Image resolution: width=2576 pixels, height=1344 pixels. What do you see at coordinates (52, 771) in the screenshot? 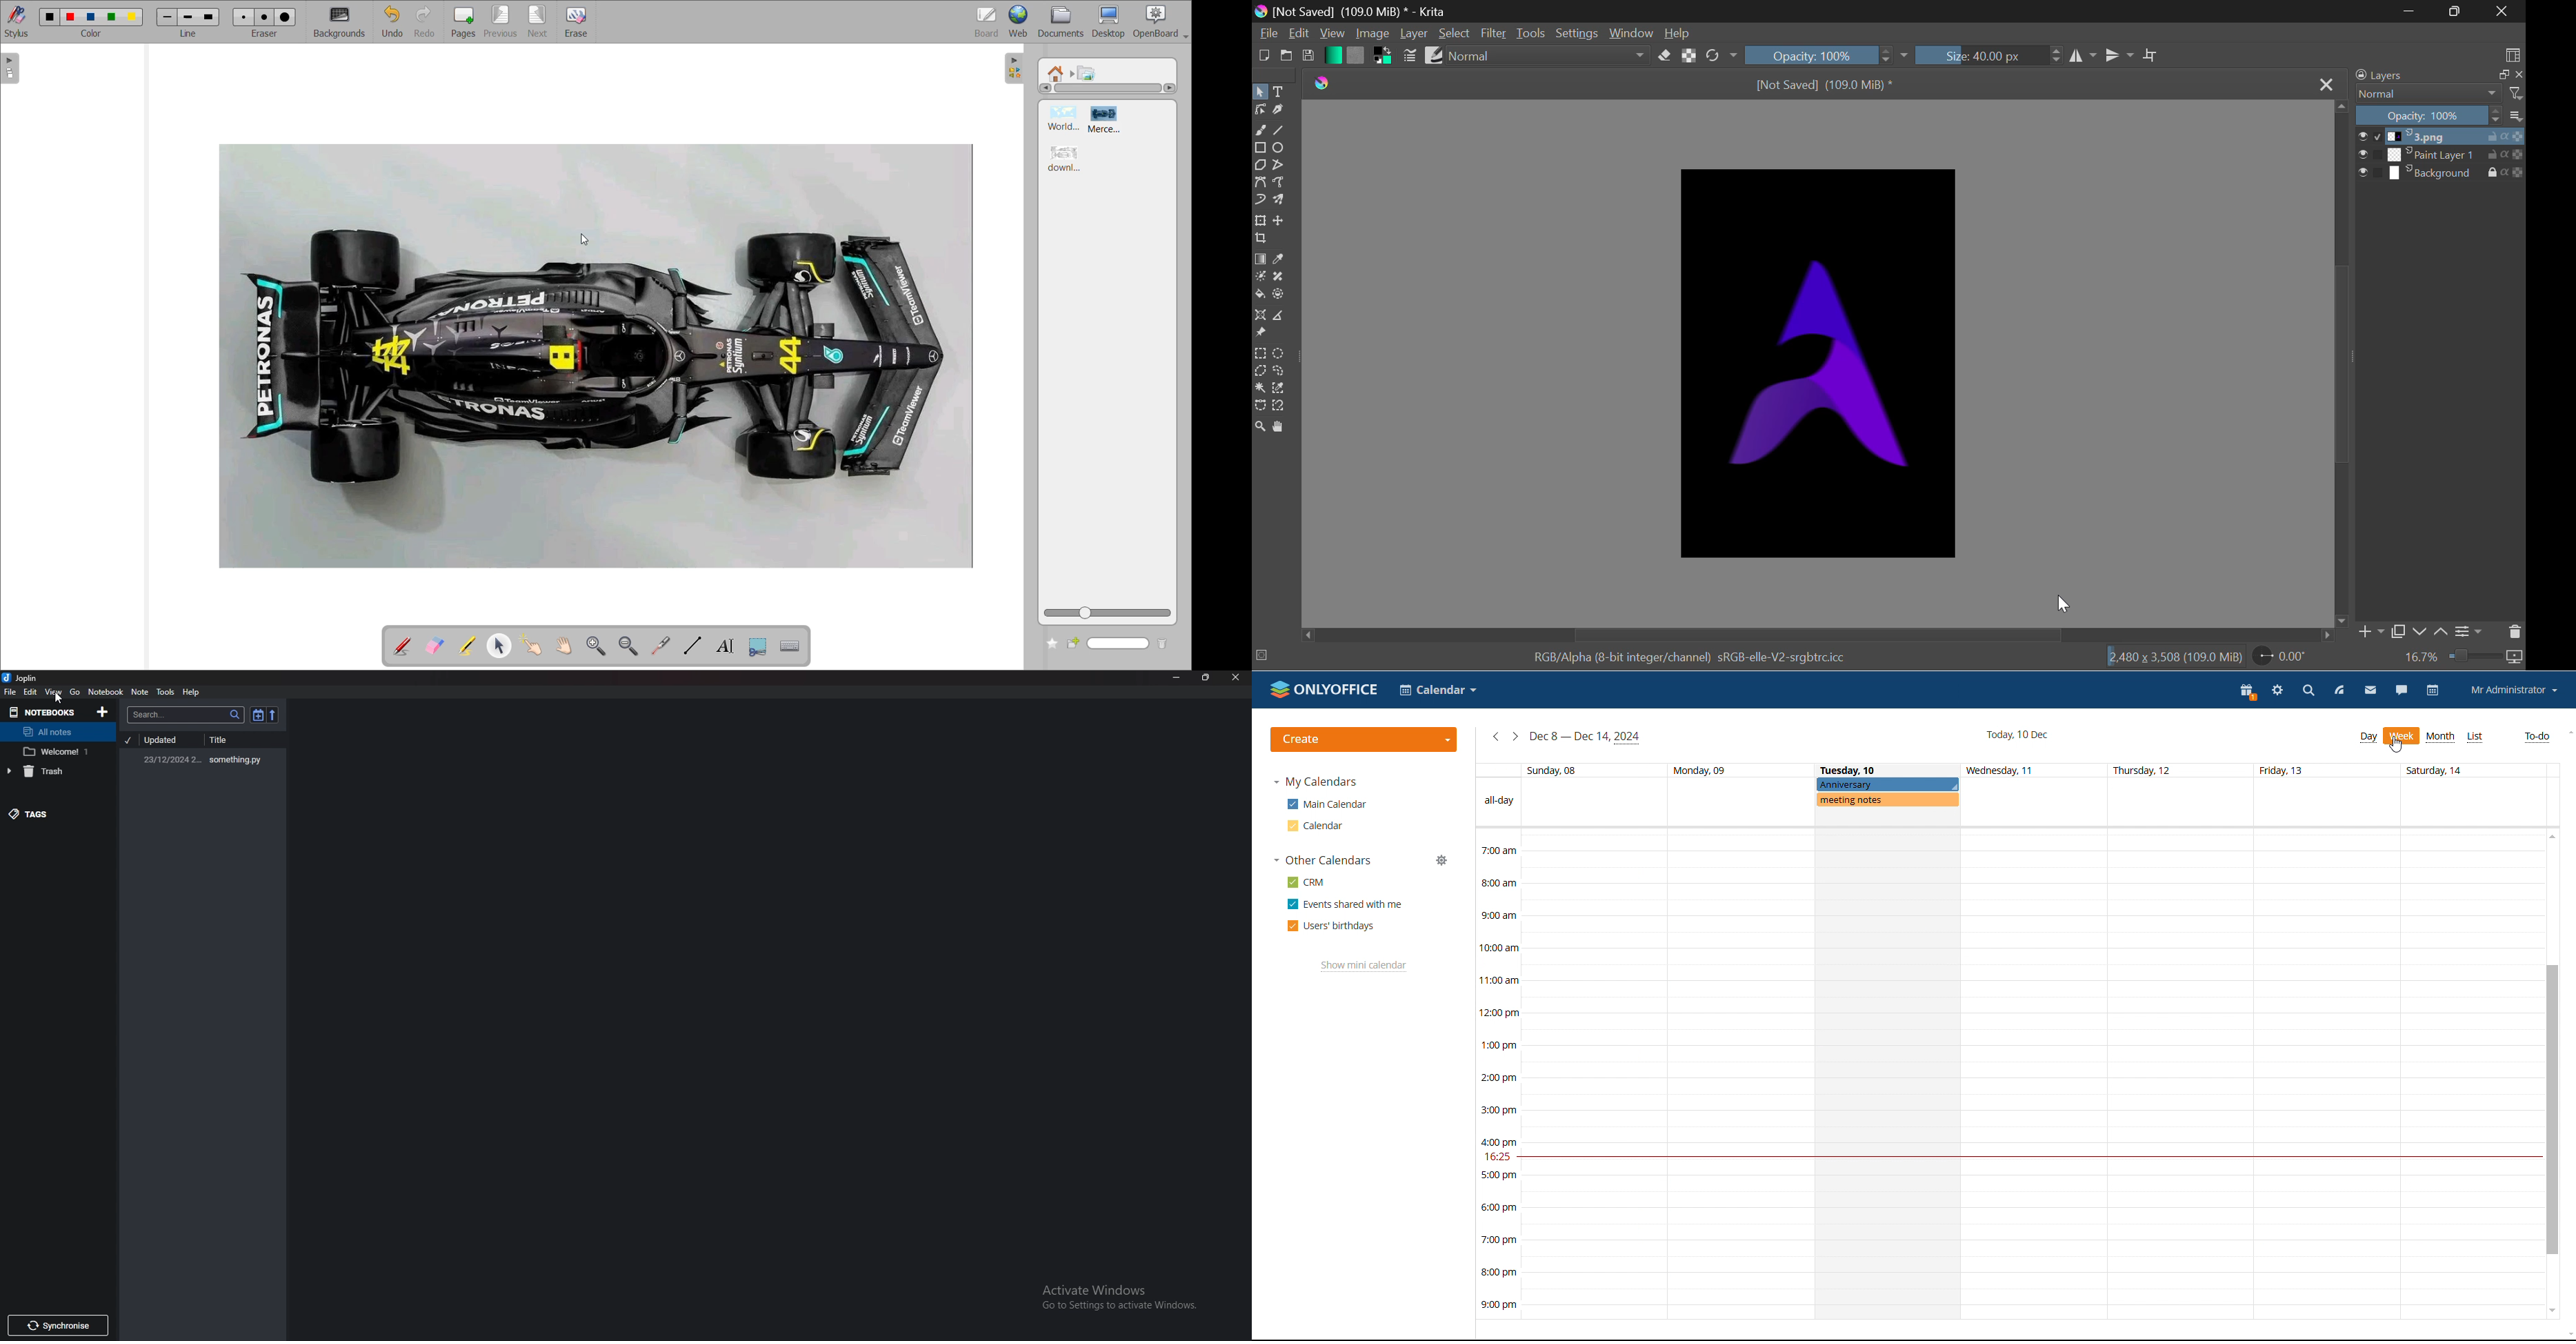
I see `trash` at bounding box center [52, 771].